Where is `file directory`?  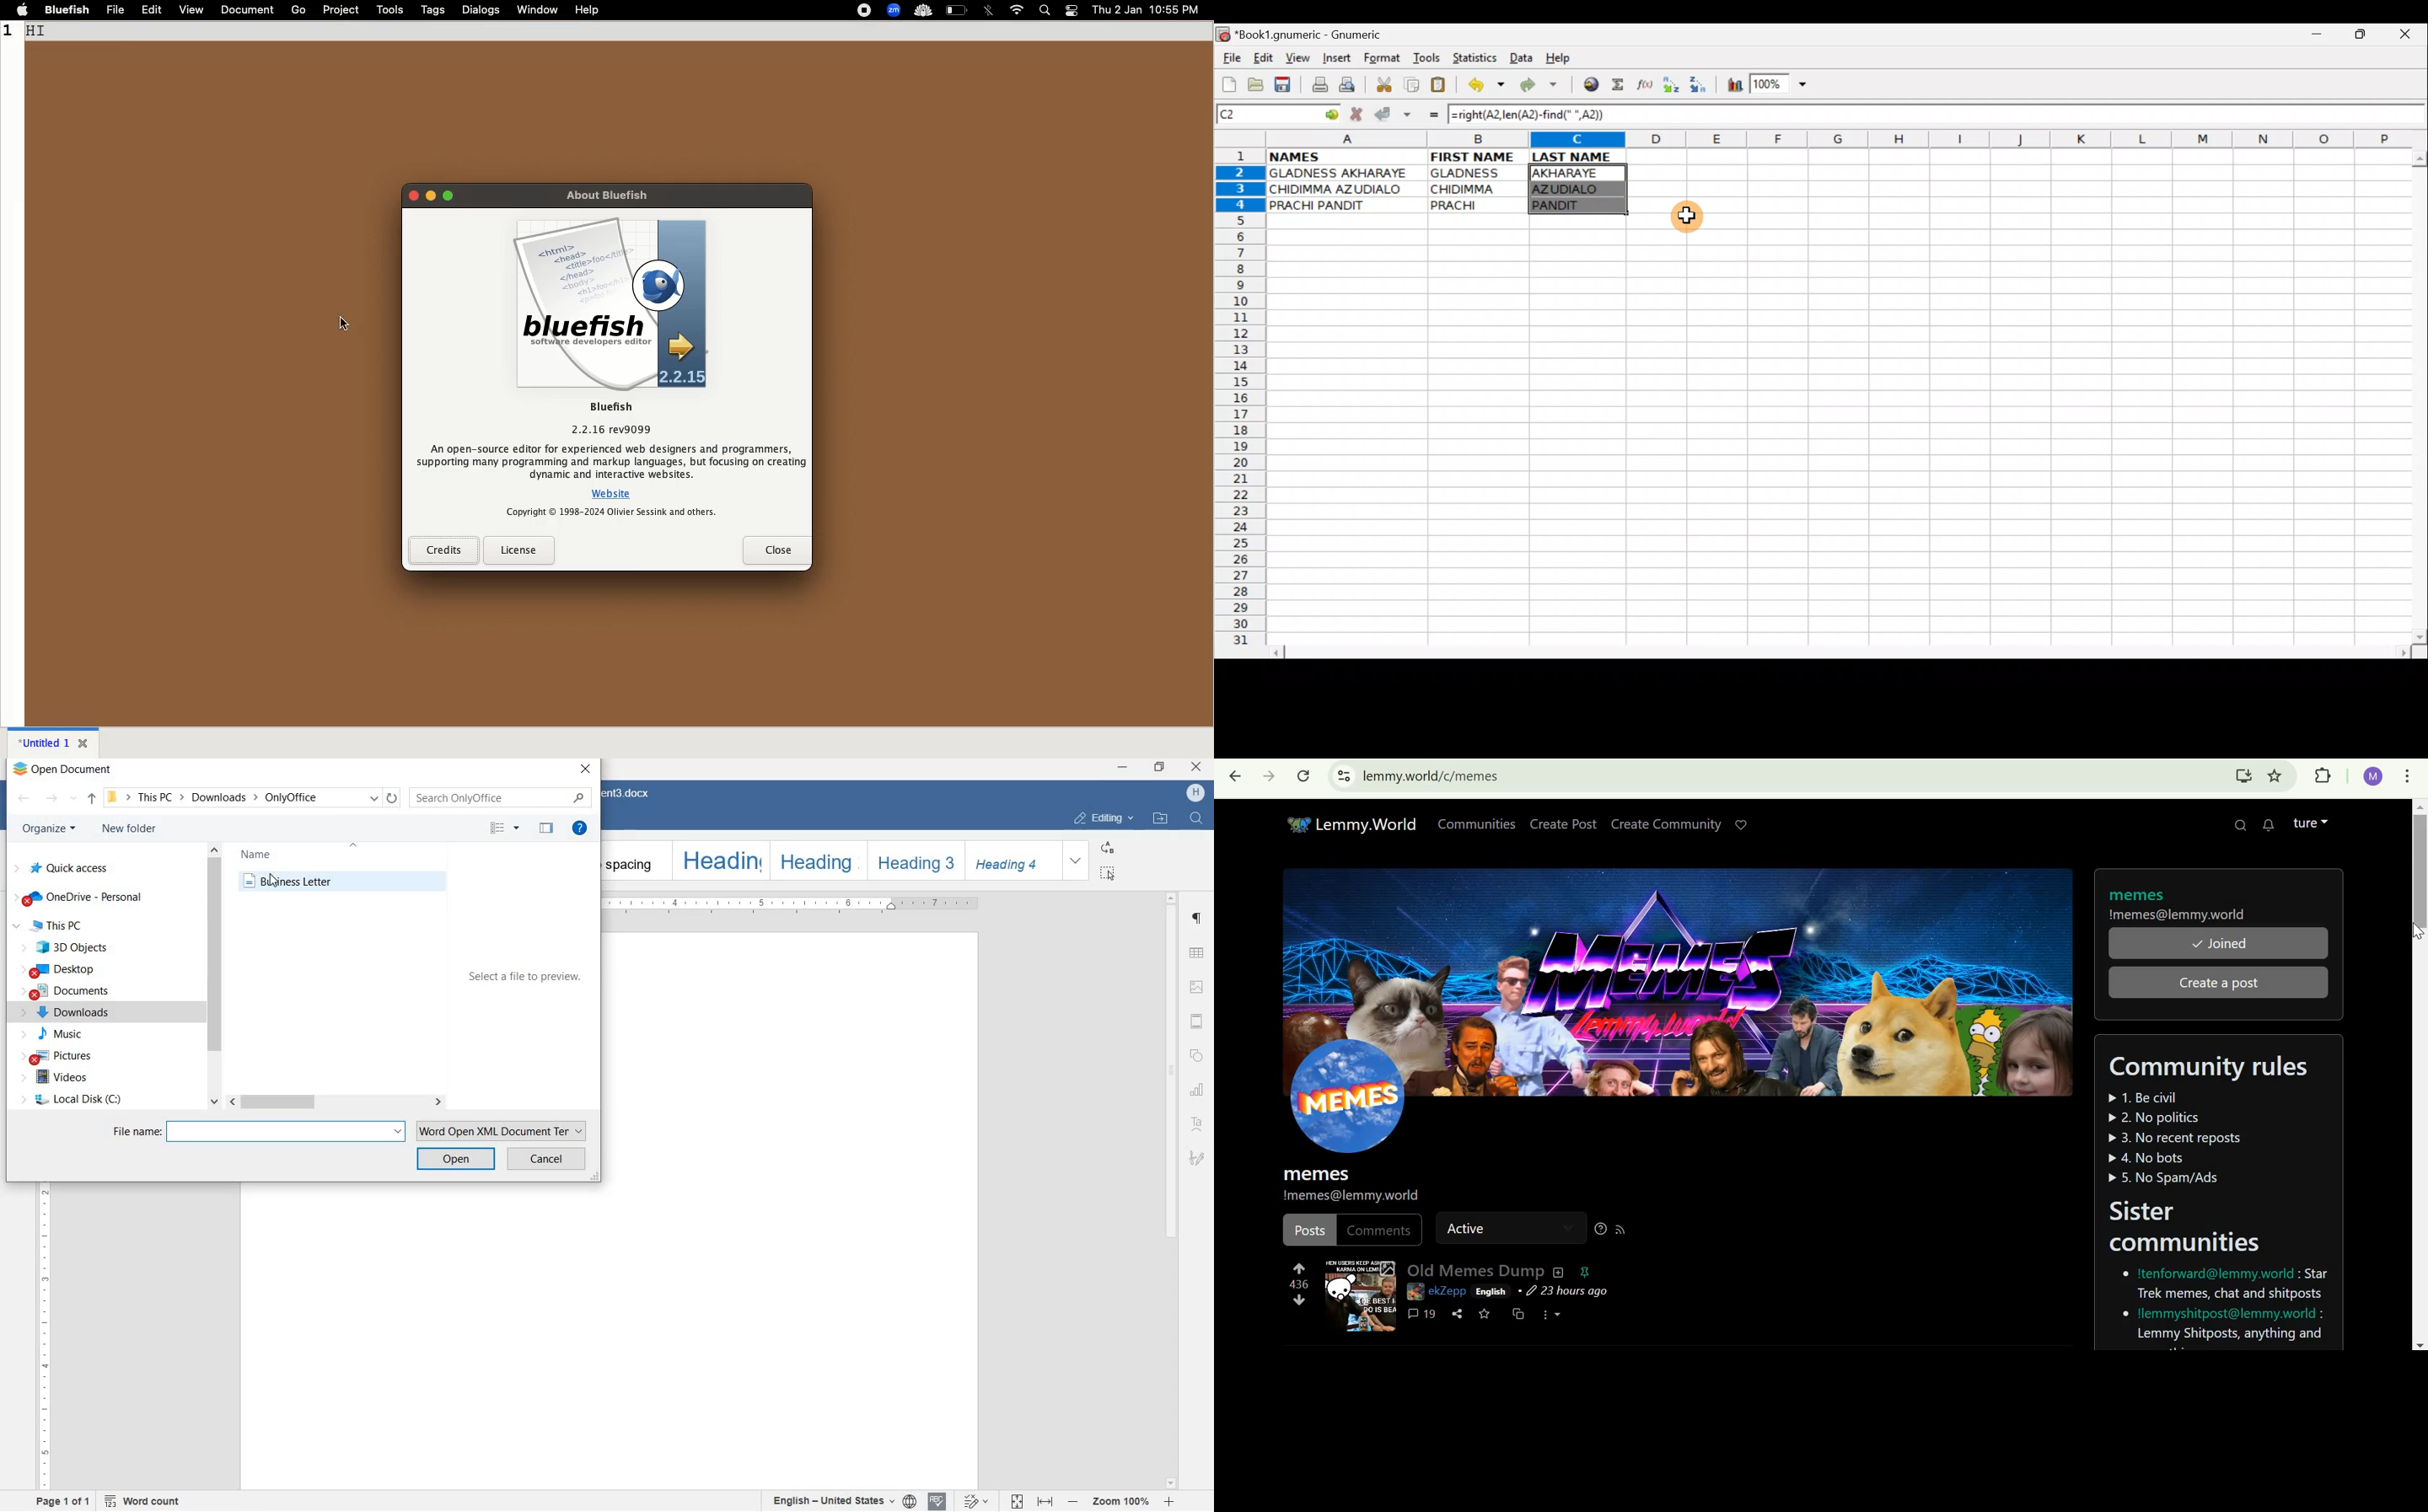 file directory is located at coordinates (93, 798).